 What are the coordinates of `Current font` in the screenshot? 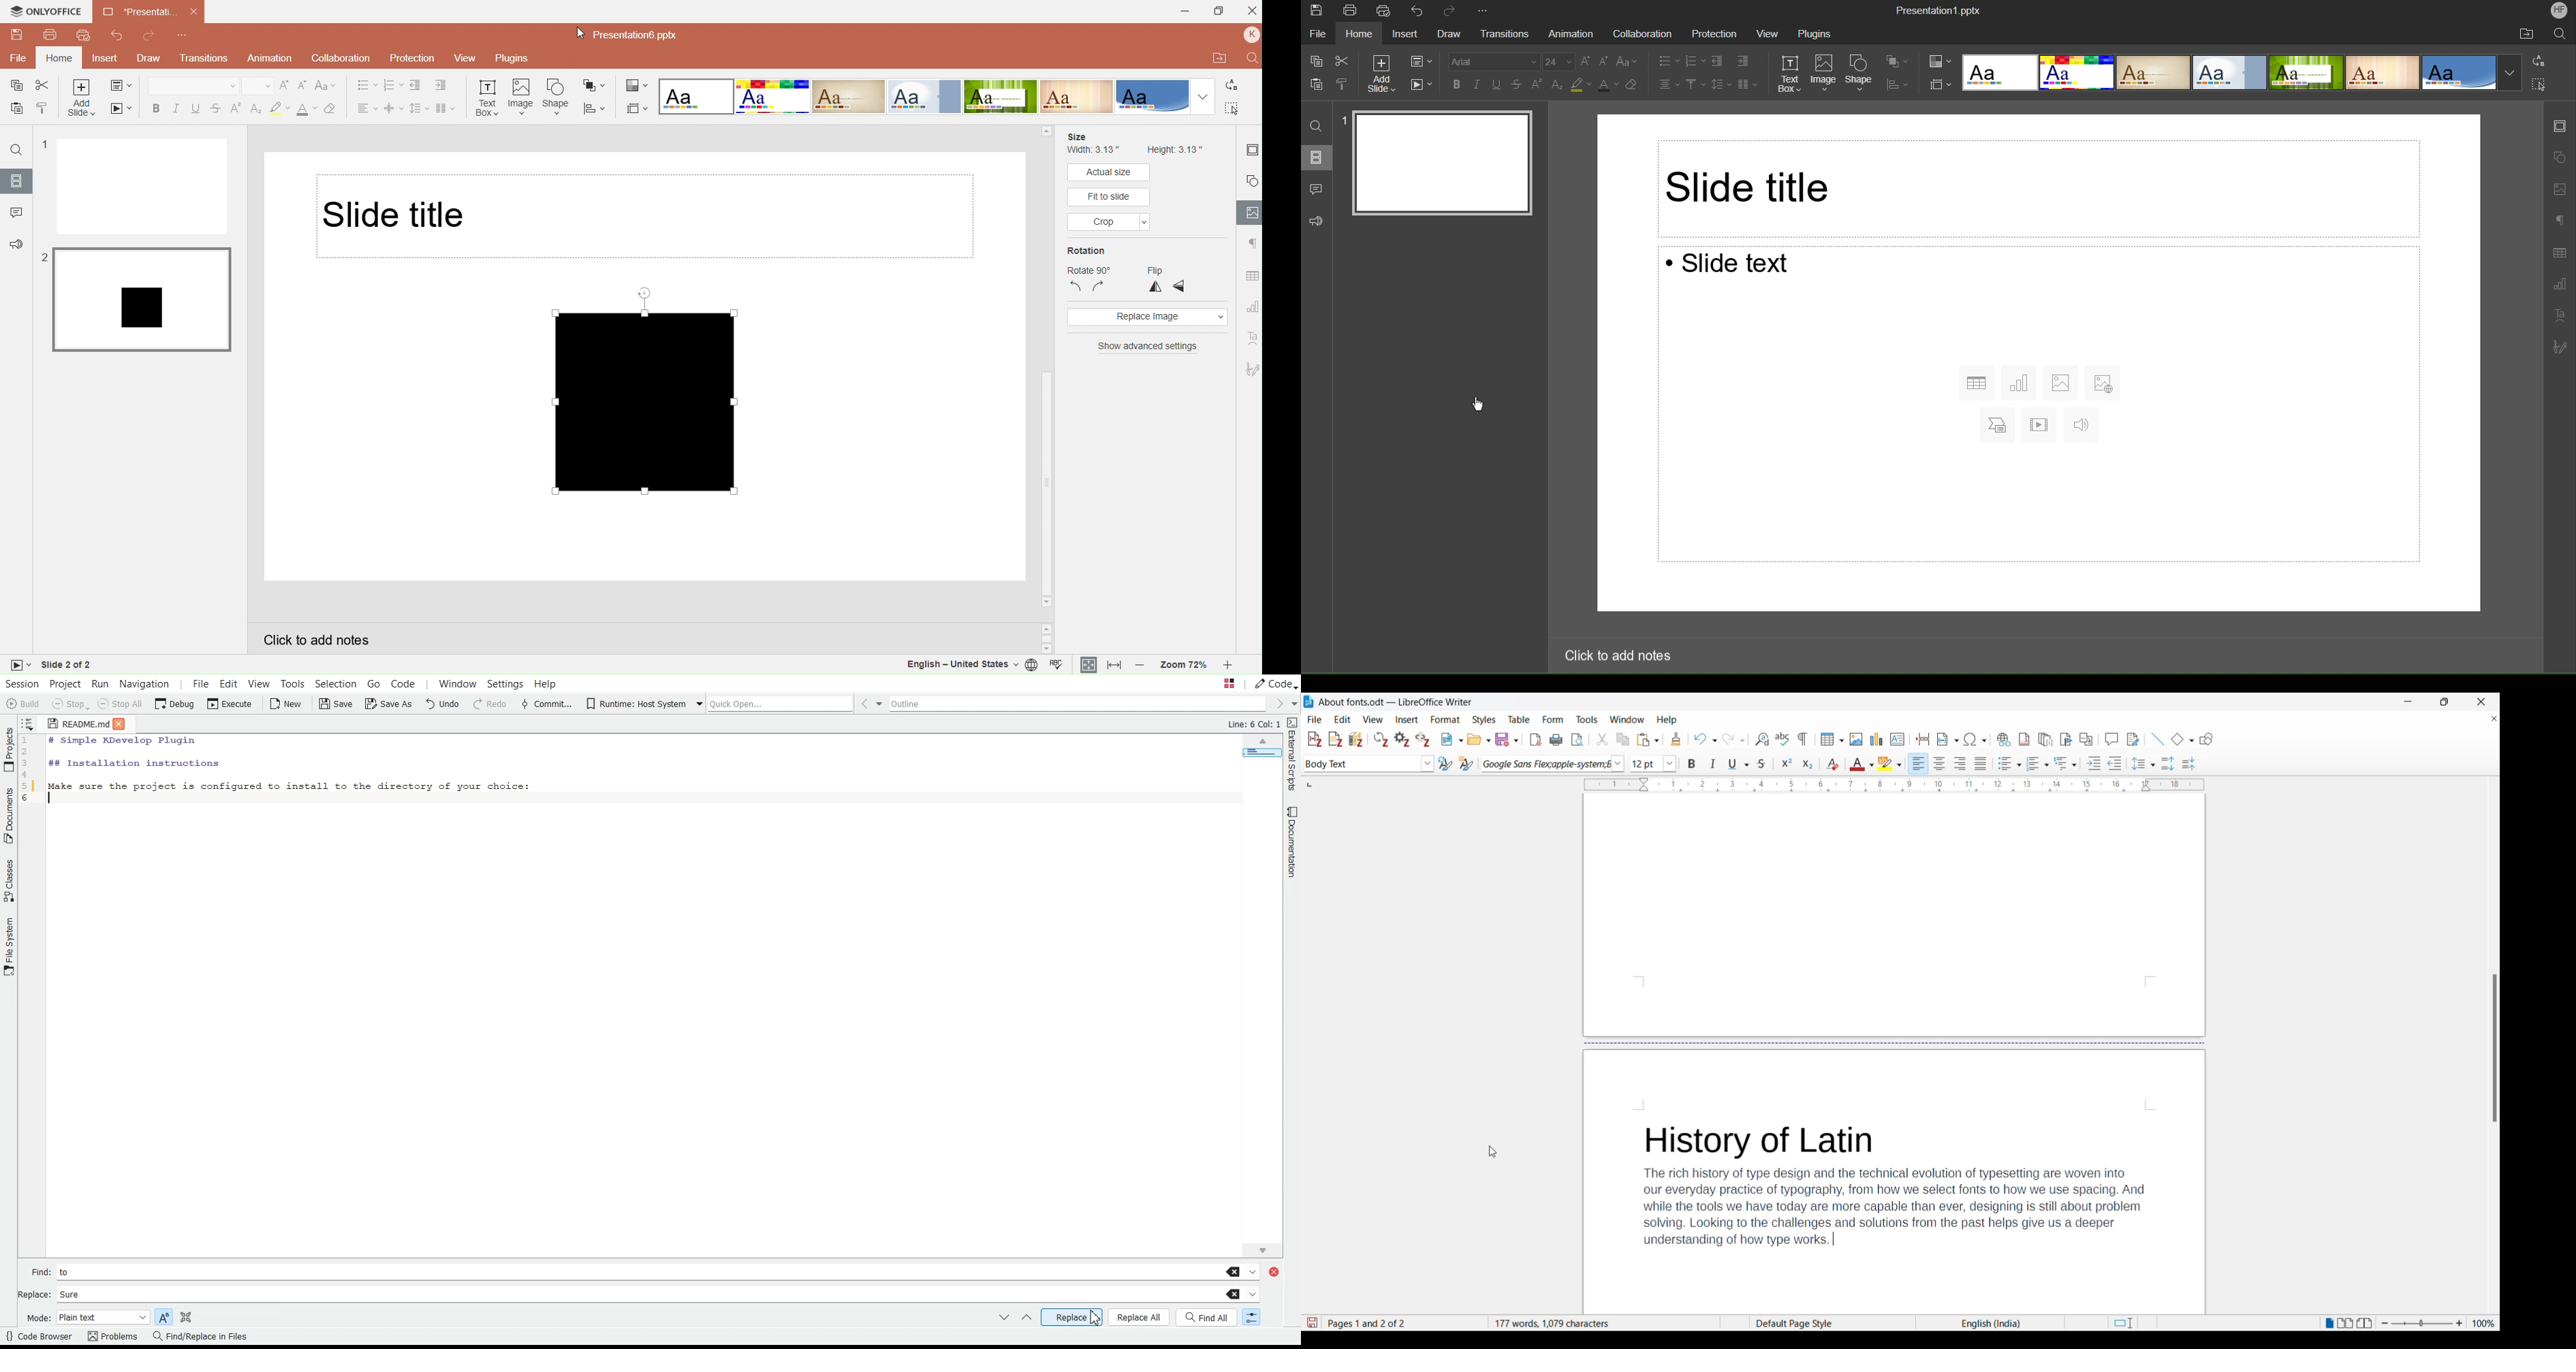 It's located at (1544, 764).